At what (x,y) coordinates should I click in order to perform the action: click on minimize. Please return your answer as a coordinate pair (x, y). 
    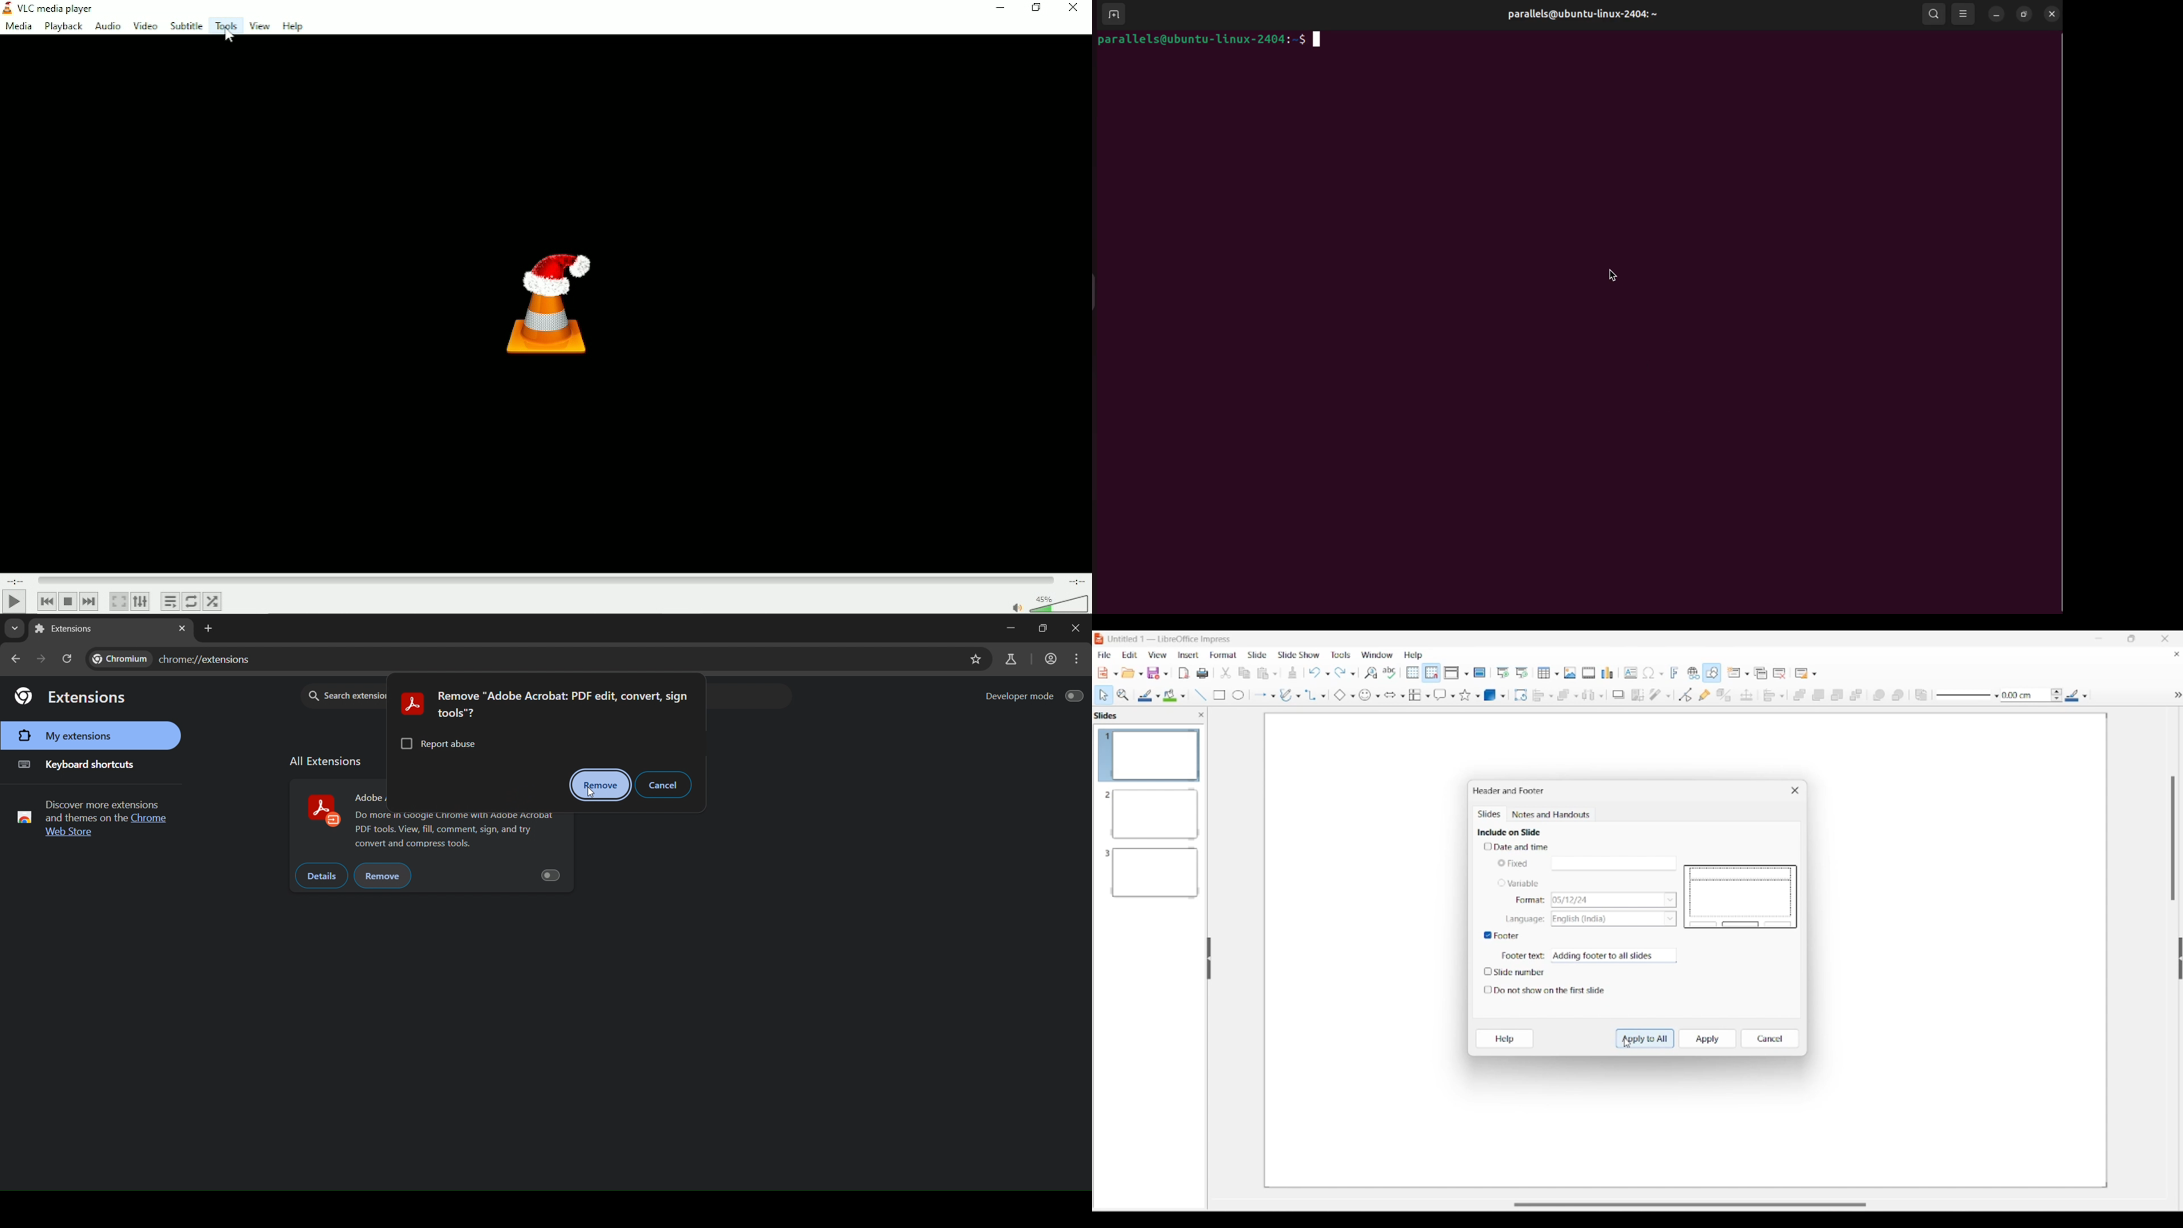
    Looking at the image, I should click on (1008, 625).